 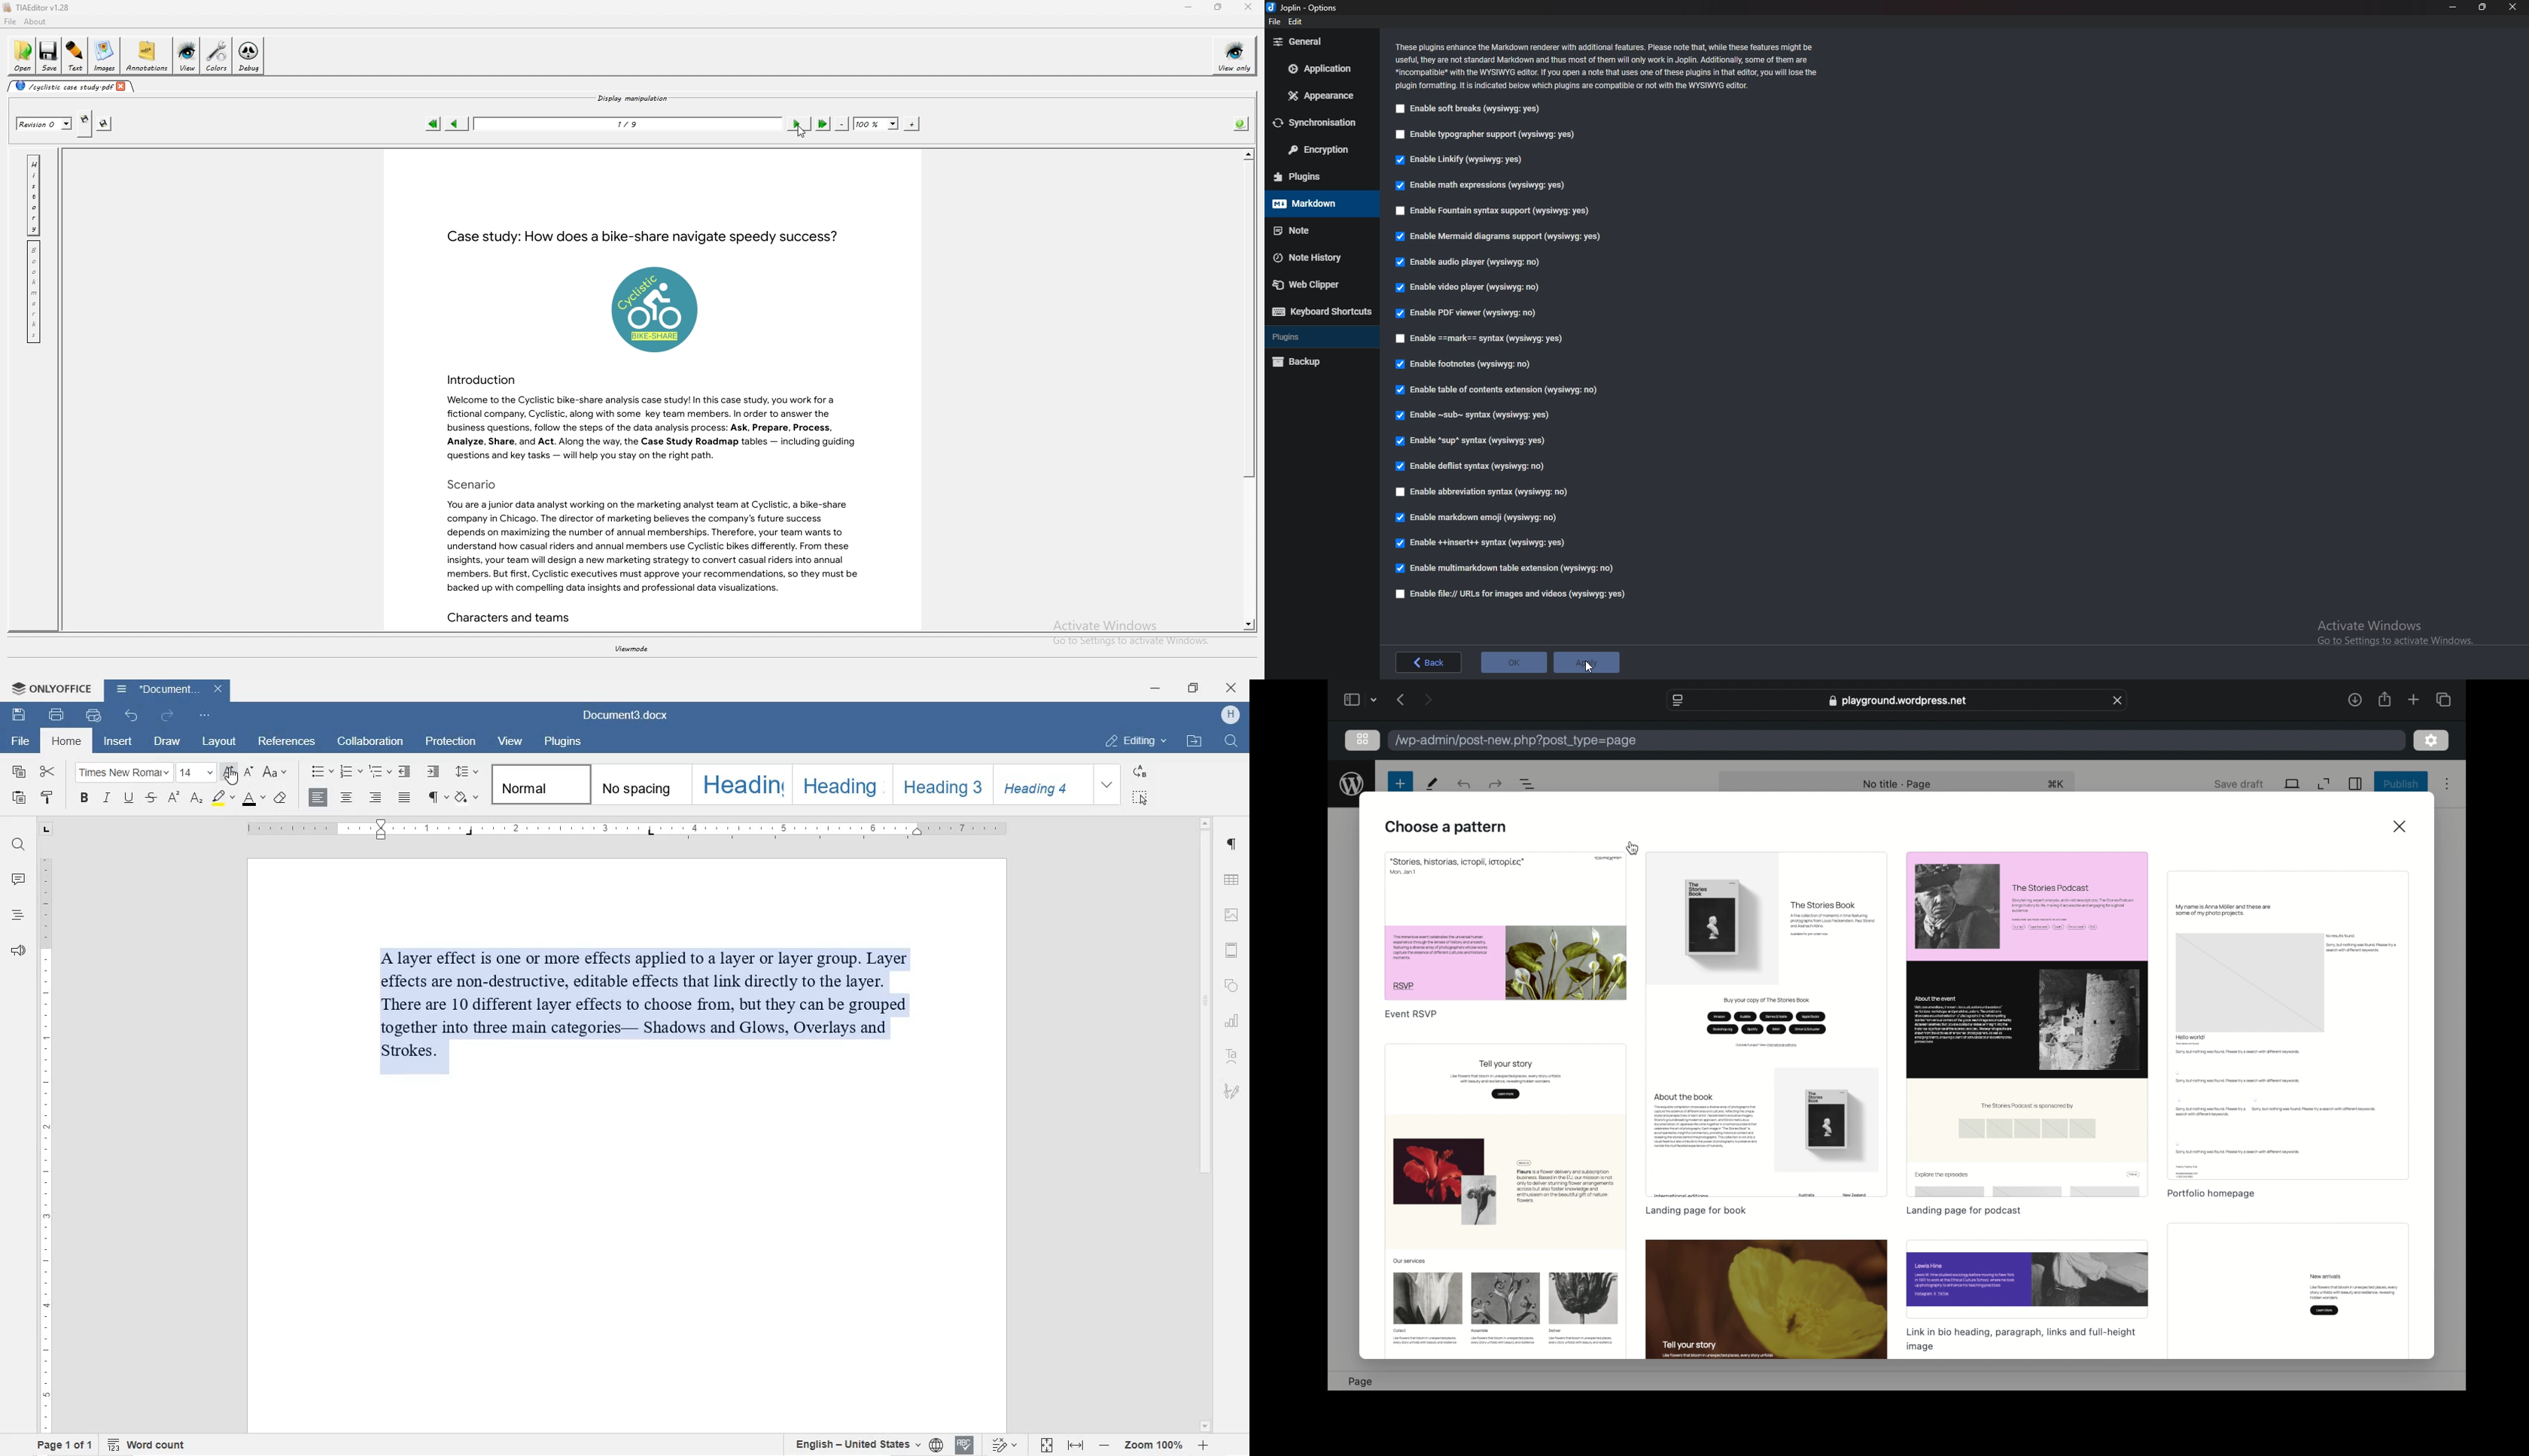 I want to click on TEXT ART, so click(x=1233, y=1054).